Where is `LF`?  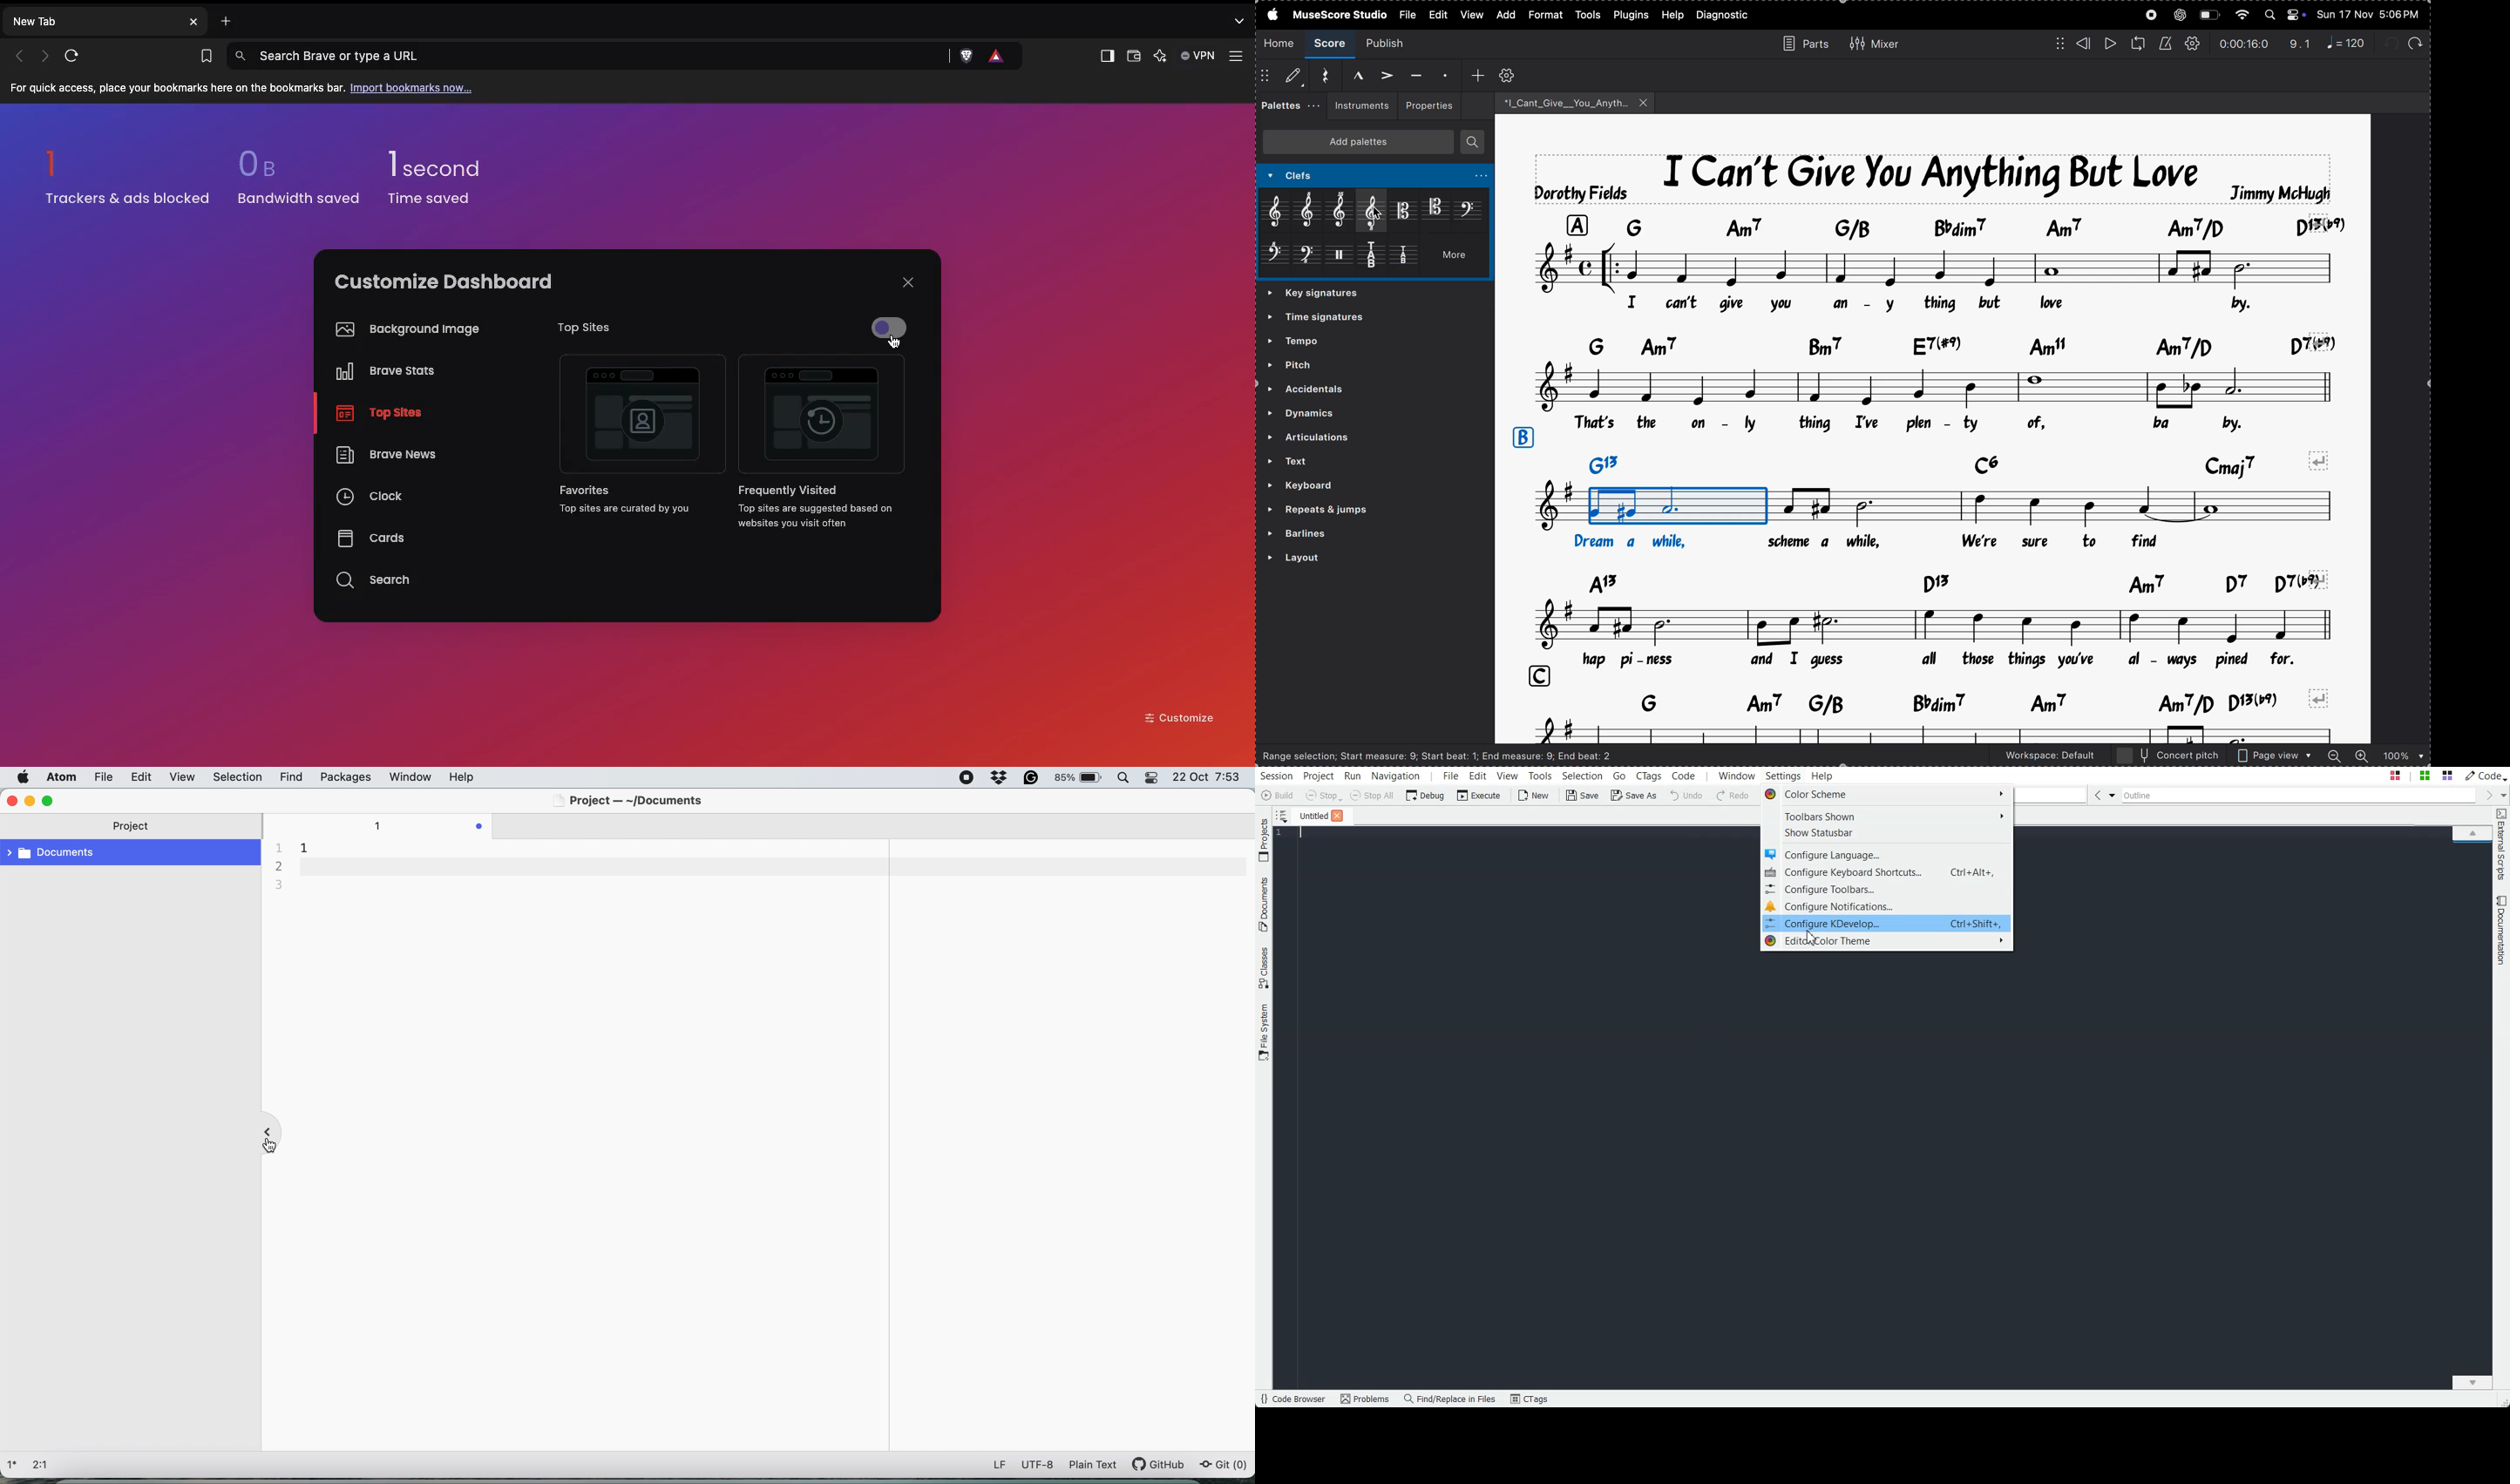
LF is located at coordinates (993, 1465).